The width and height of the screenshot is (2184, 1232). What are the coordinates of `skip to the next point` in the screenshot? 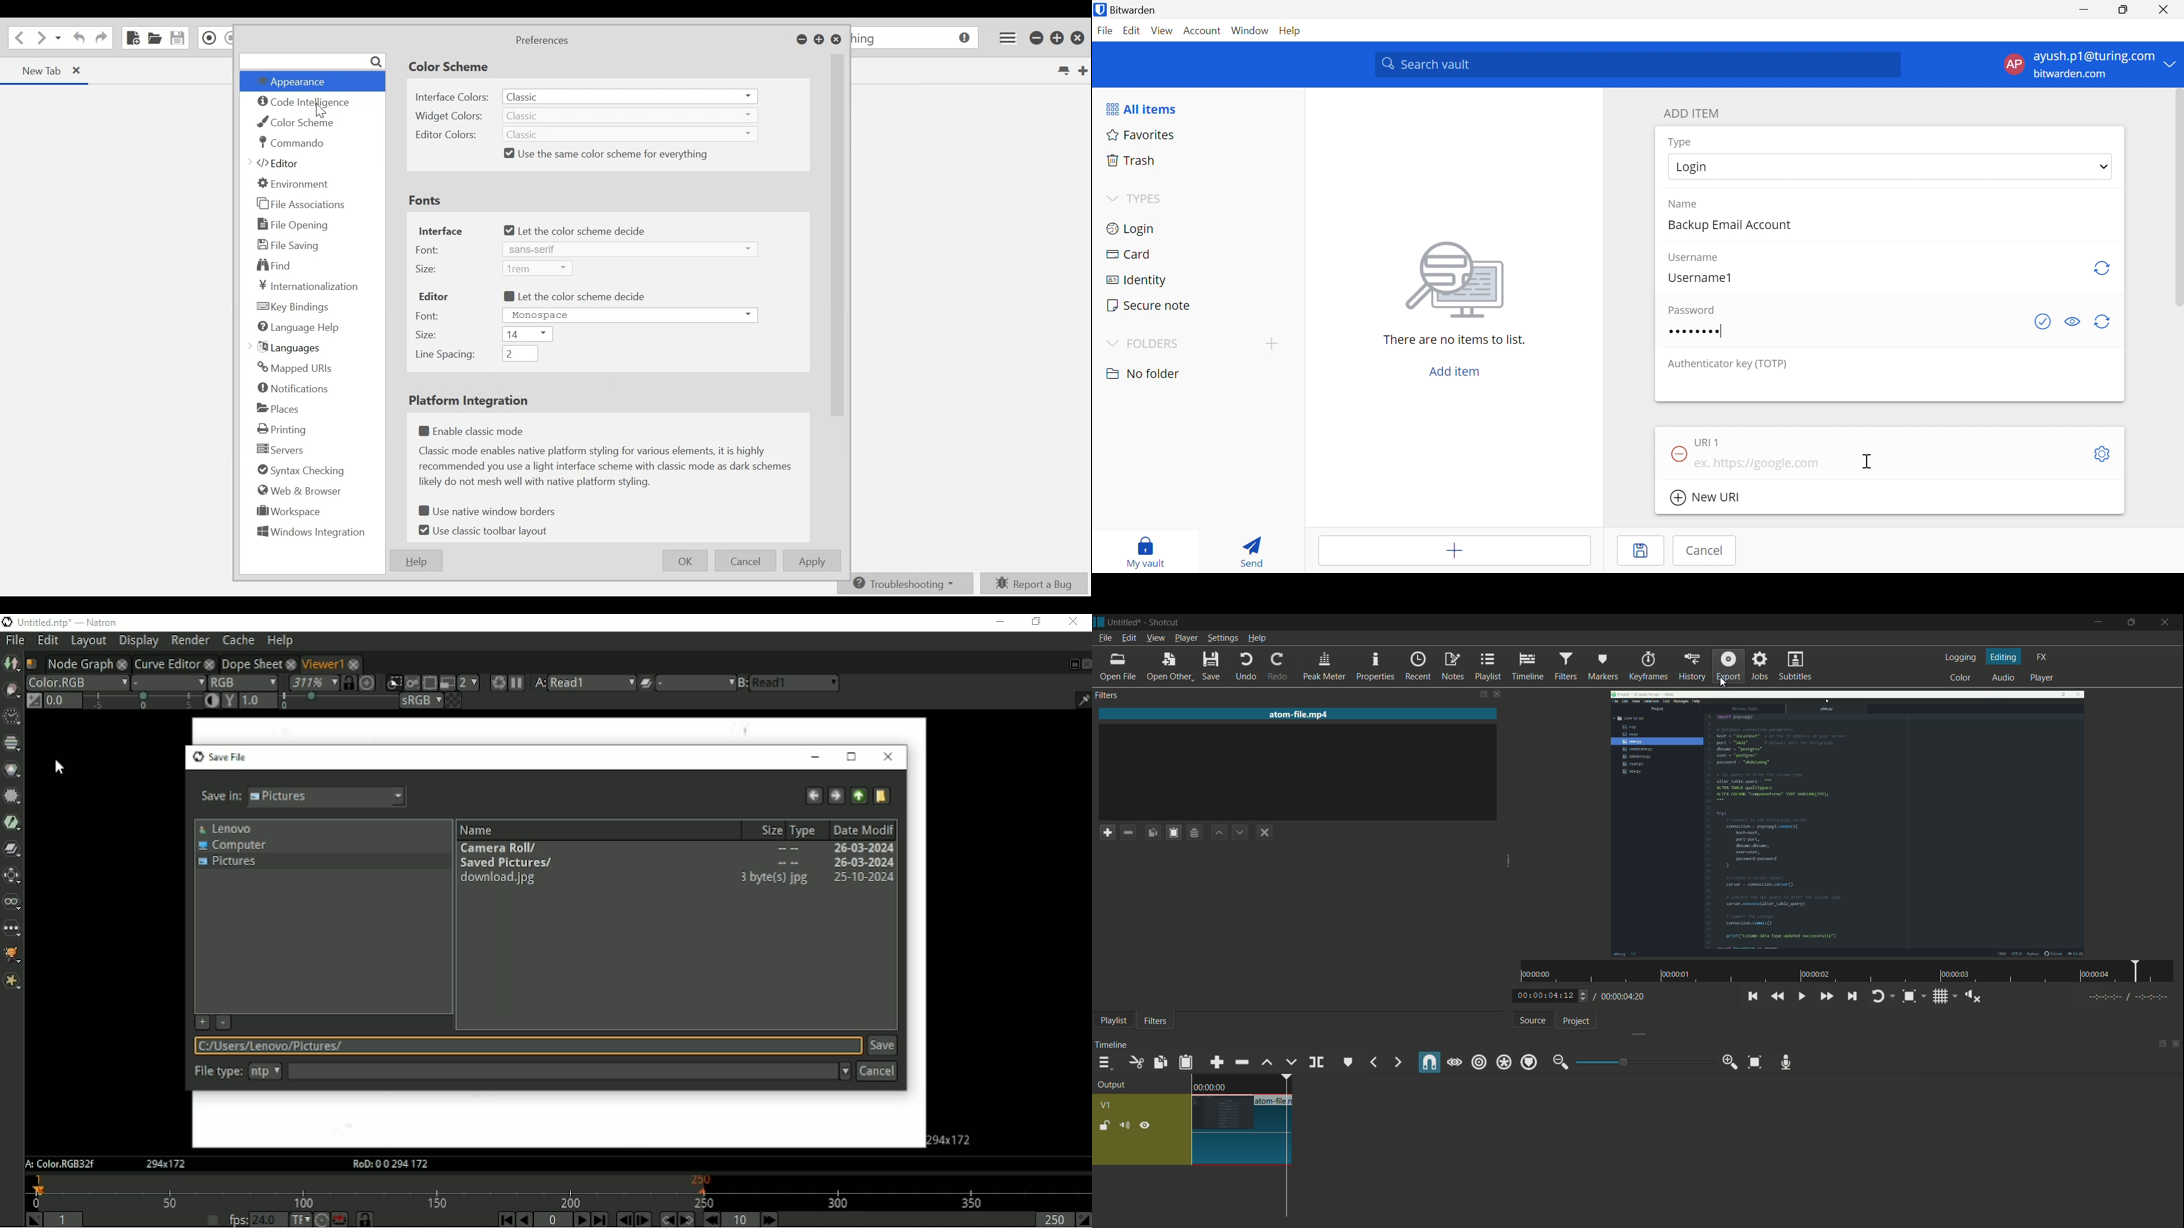 It's located at (1854, 997).